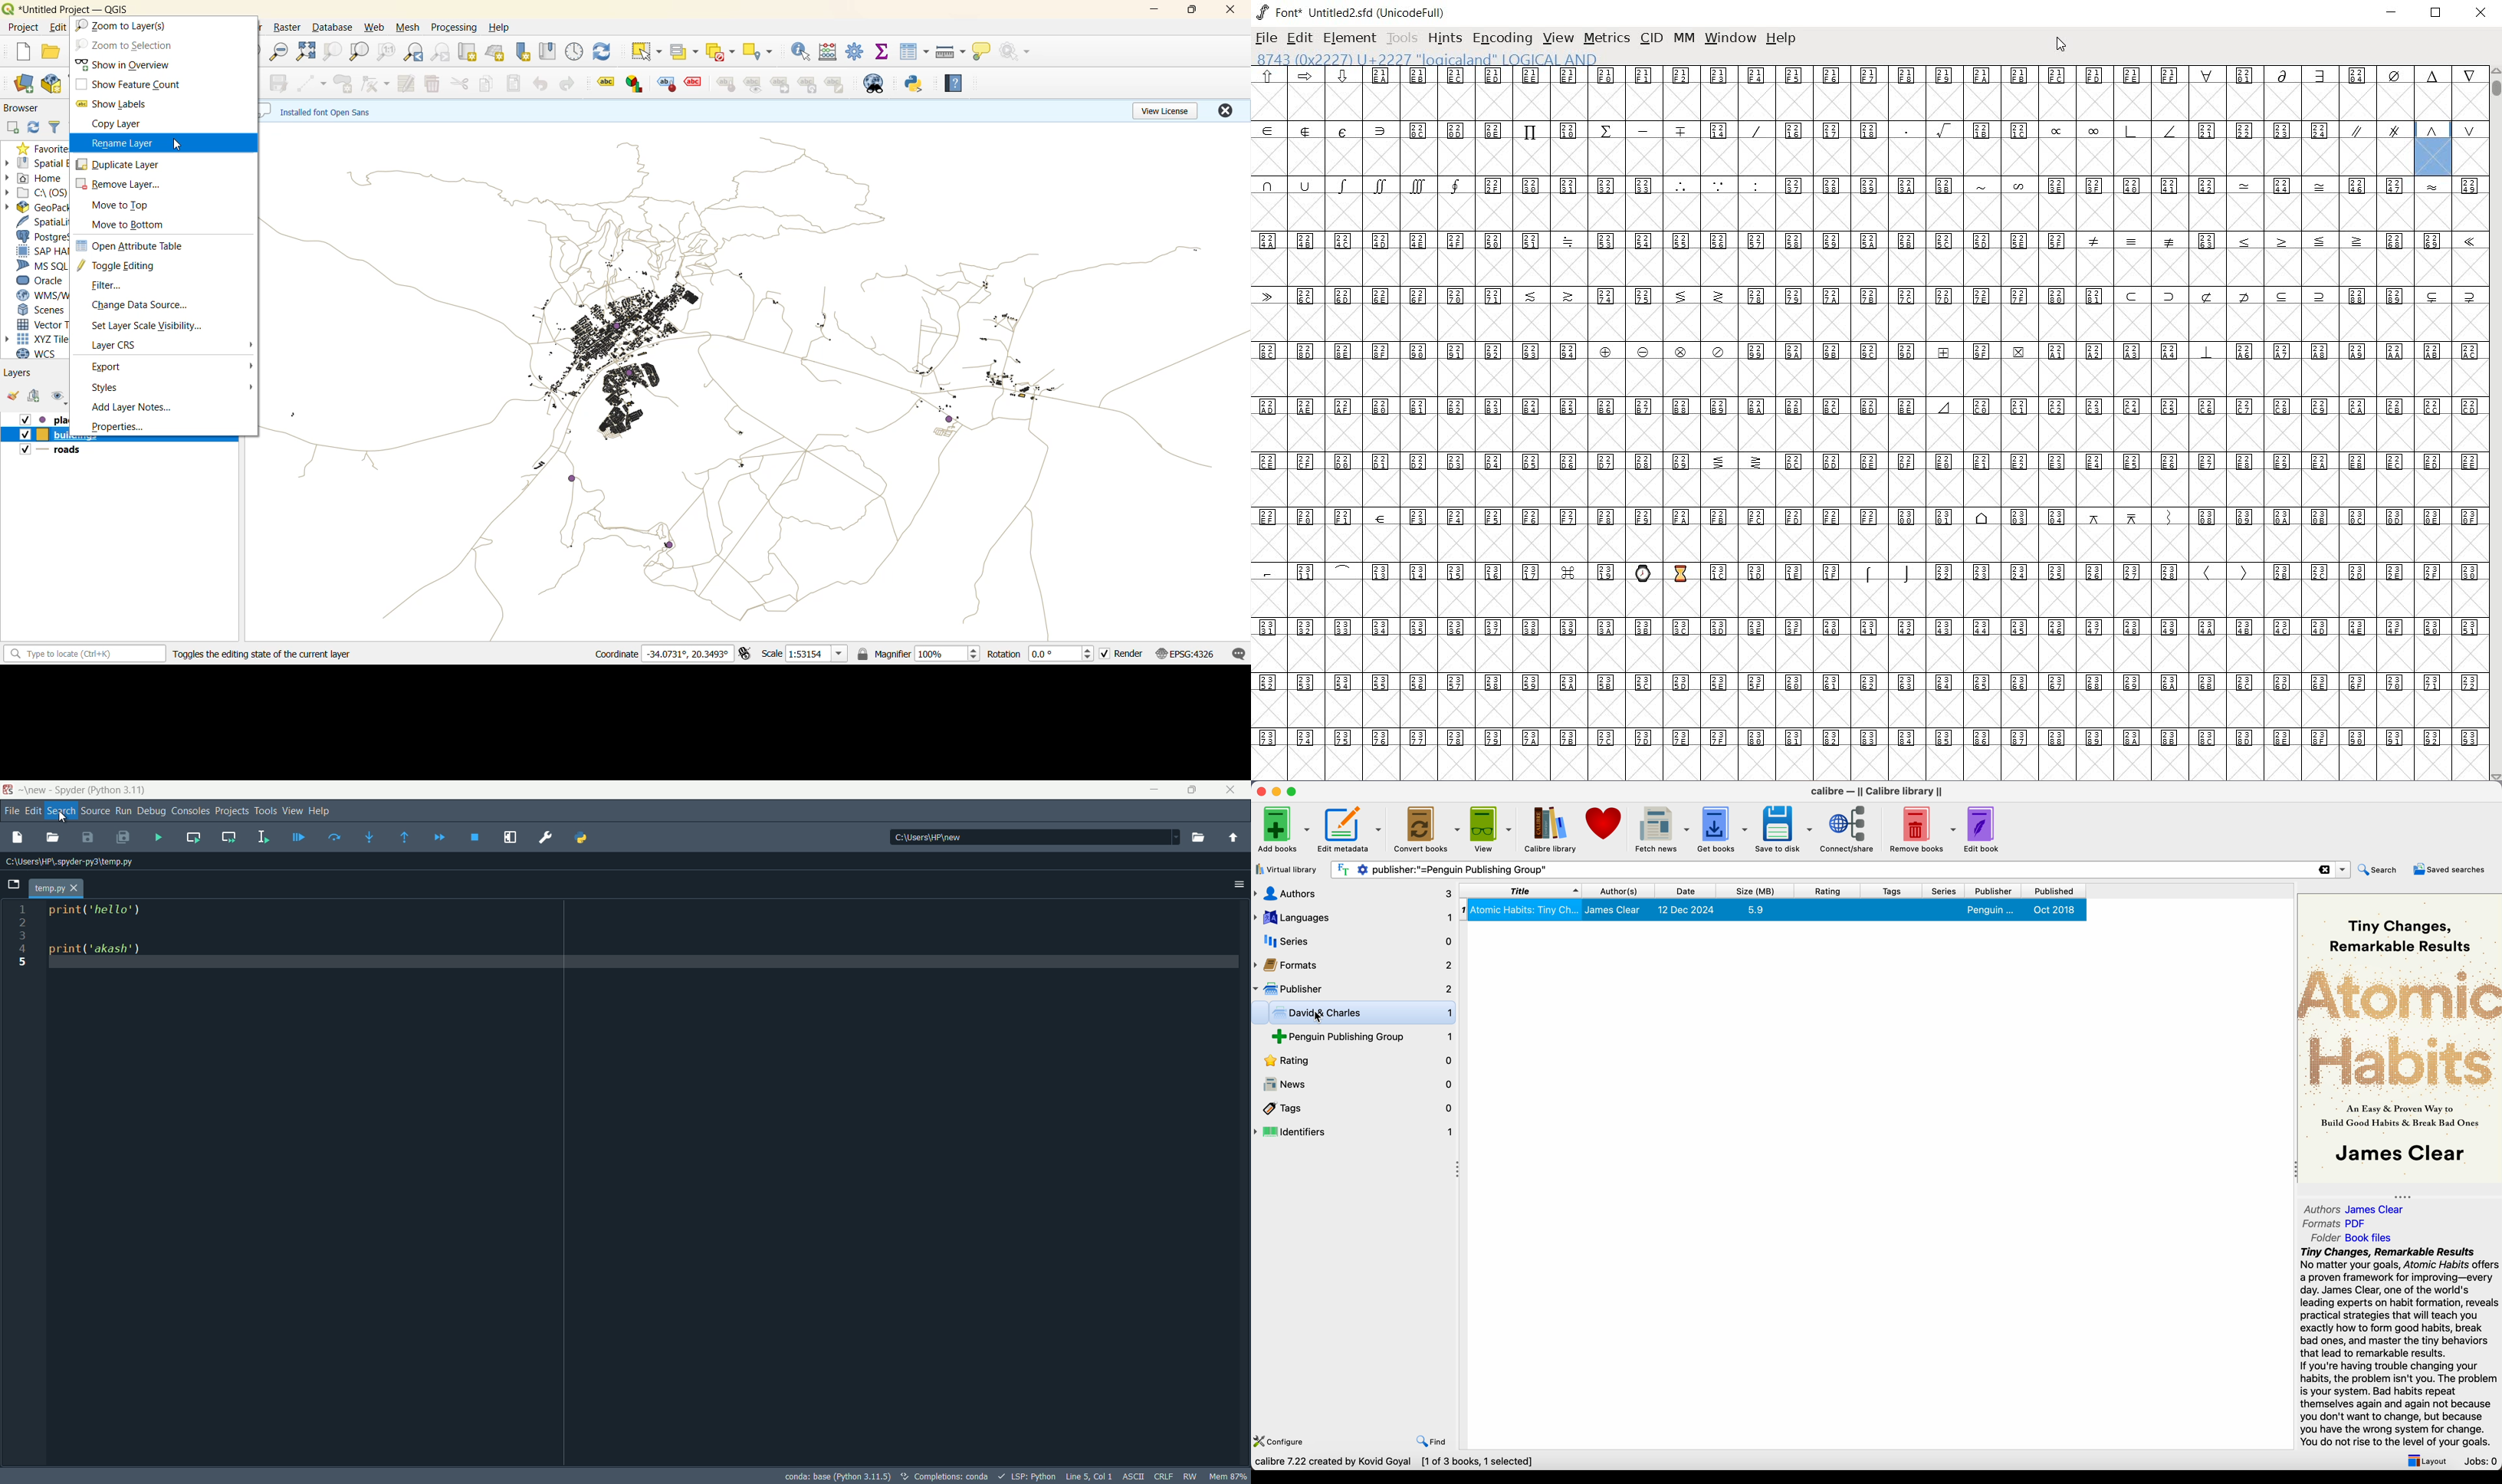 The height and width of the screenshot is (1484, 2520). I want to click on calibre 7.22 created by Kovid Goyal [1 of 3 books, 1 selected], so click(1398, 1462).